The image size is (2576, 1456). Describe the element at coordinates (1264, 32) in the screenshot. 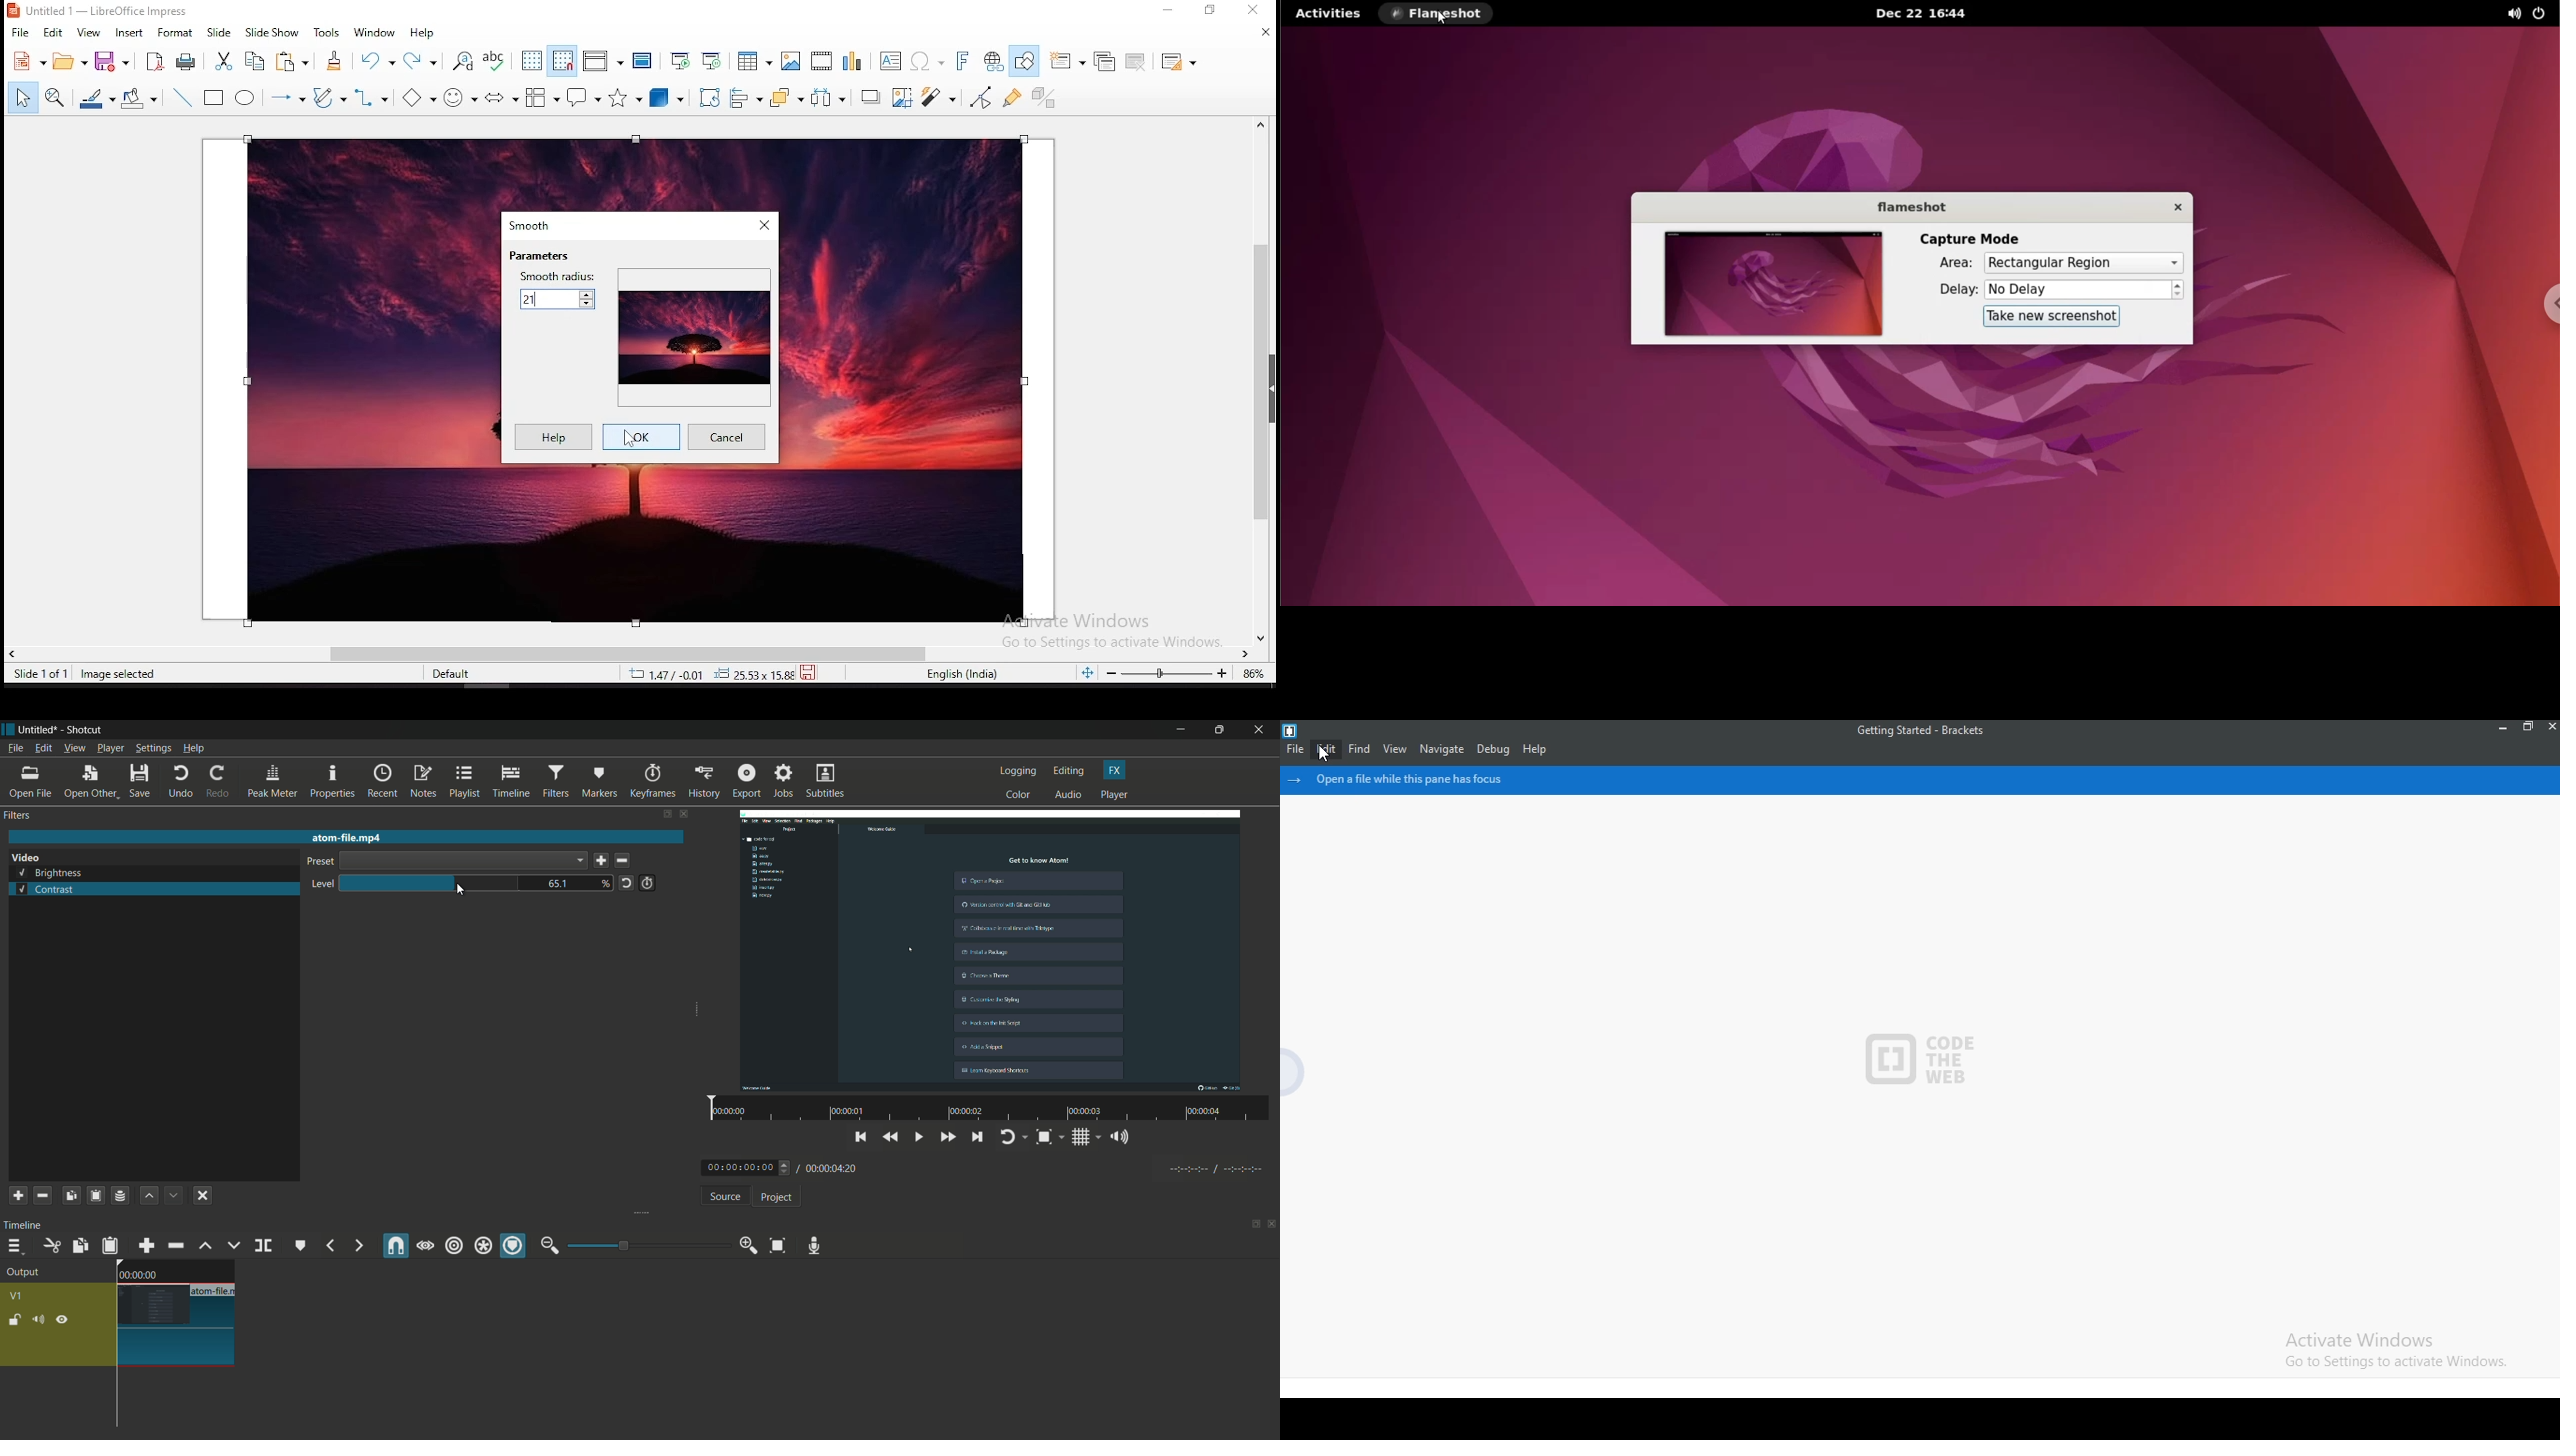

I see `close` at that location.